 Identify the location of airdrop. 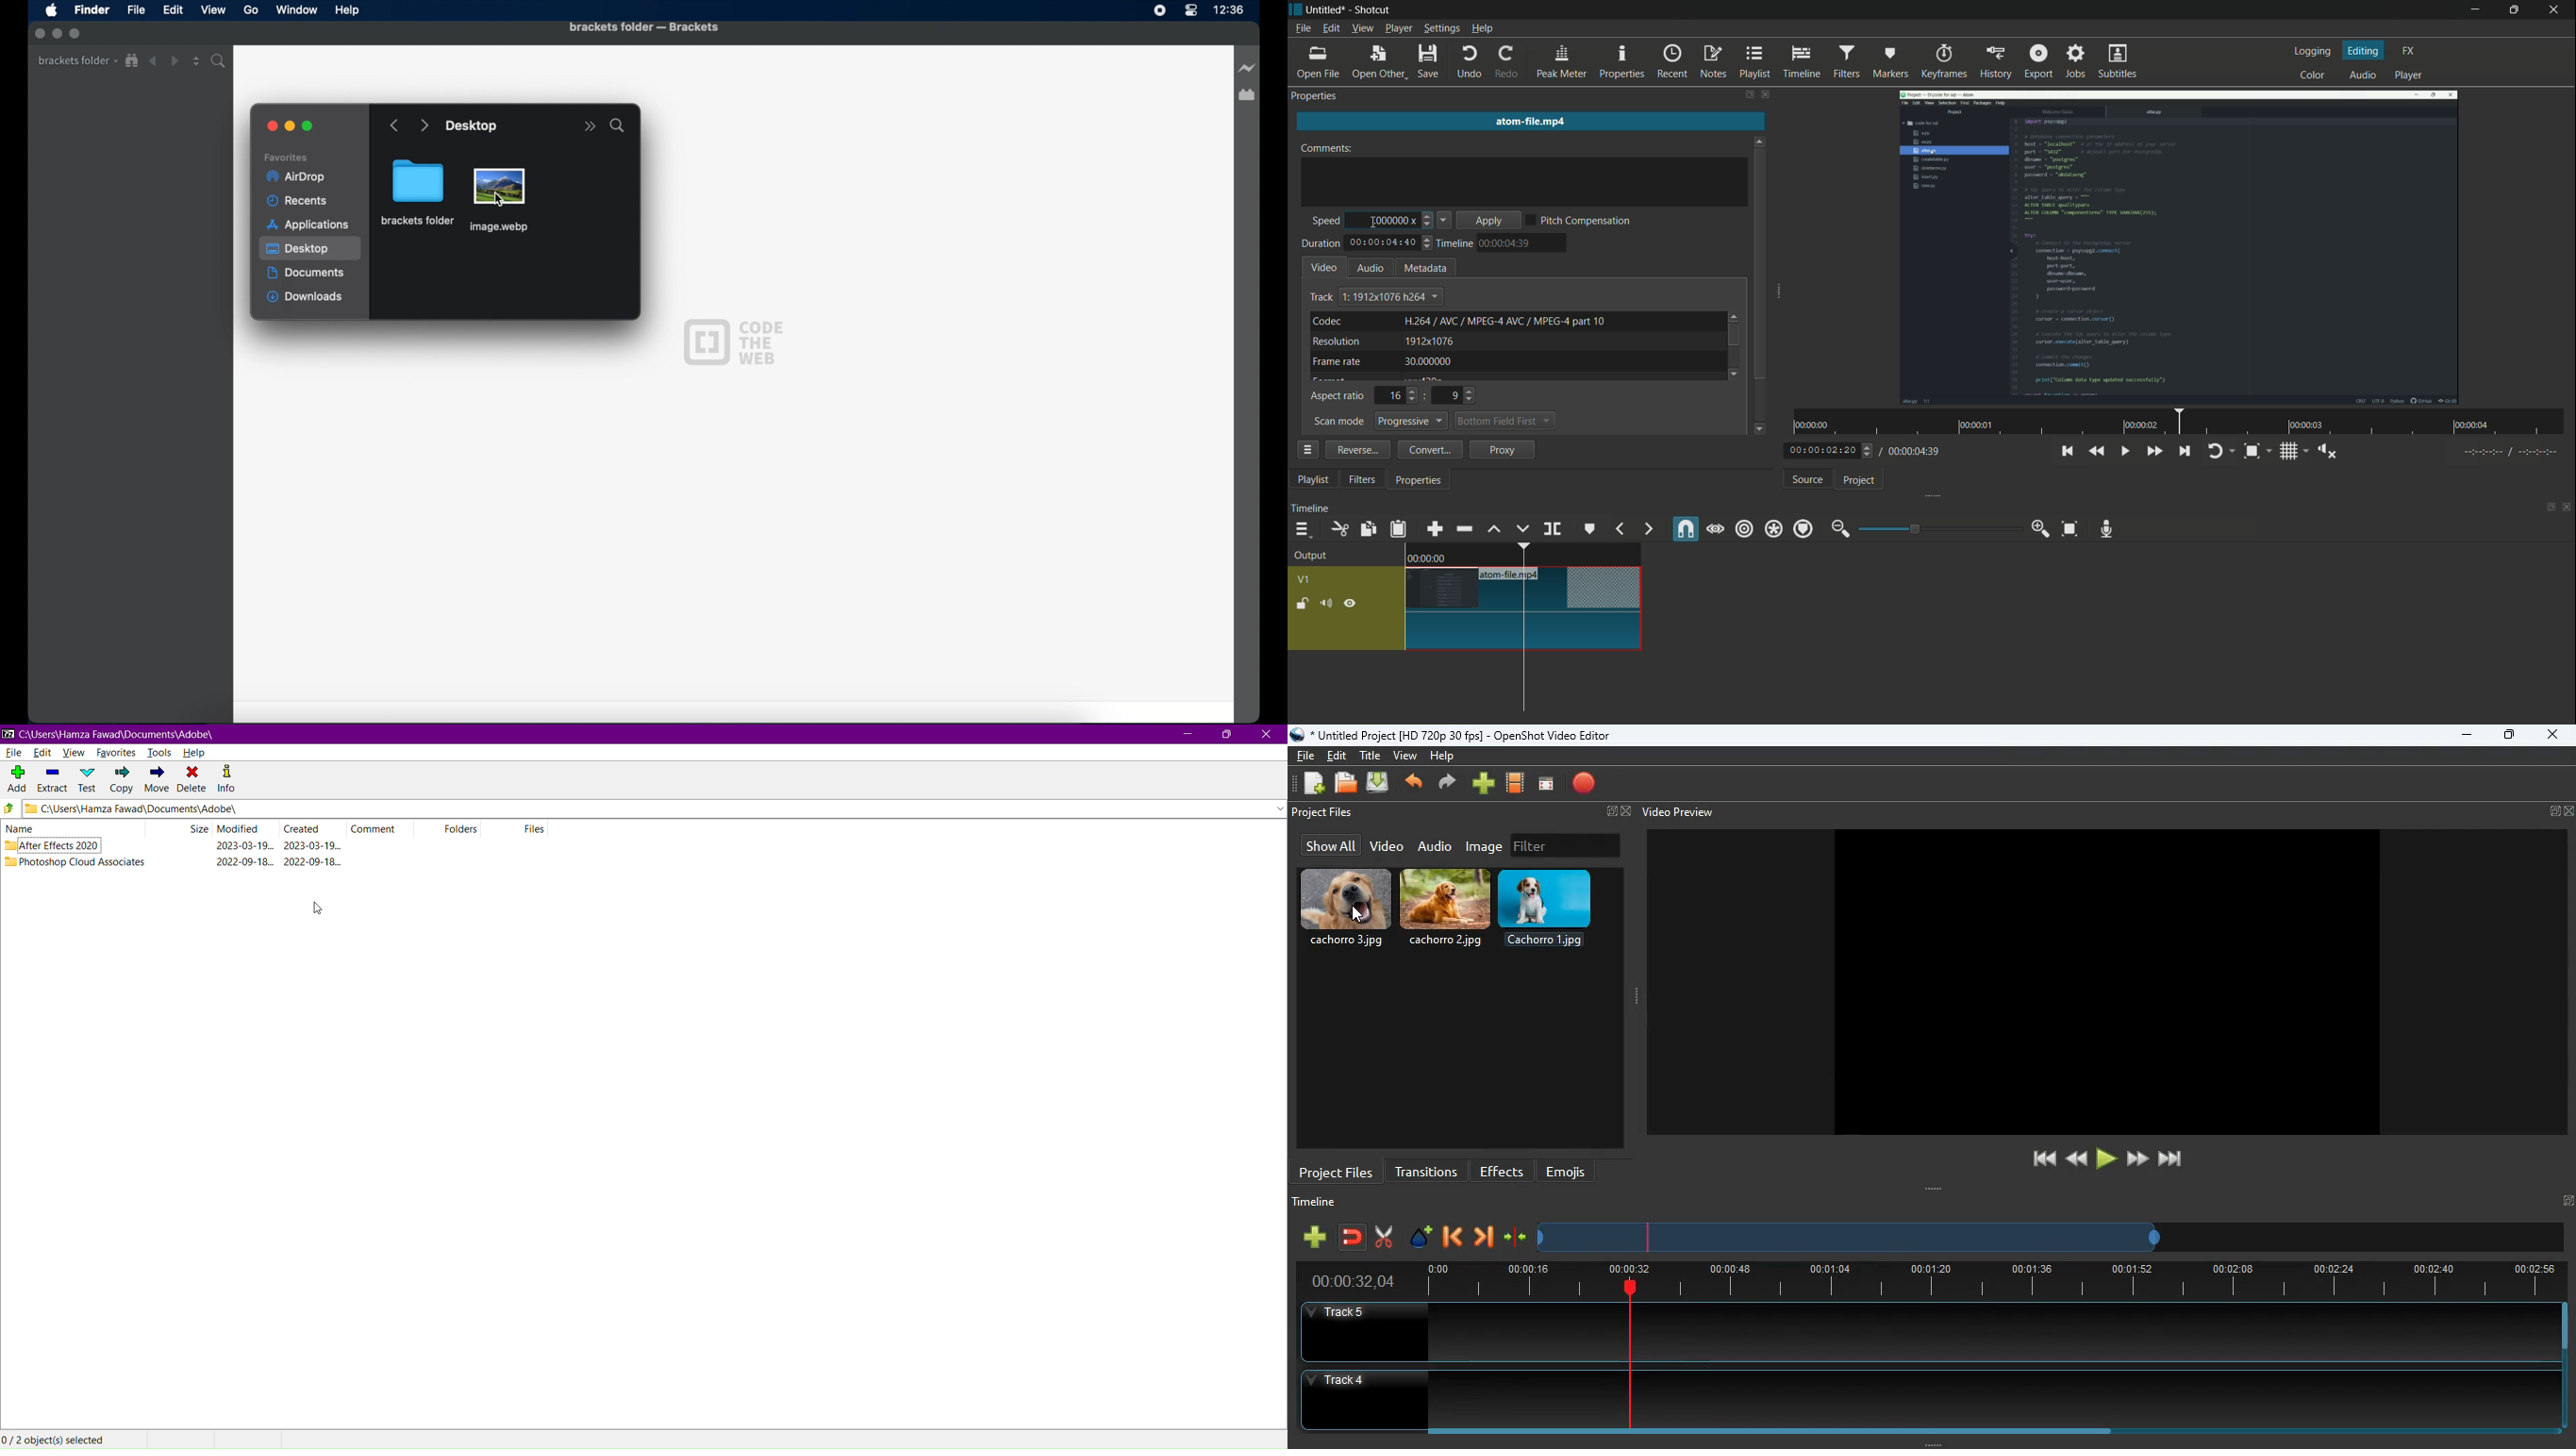
(295, 177).